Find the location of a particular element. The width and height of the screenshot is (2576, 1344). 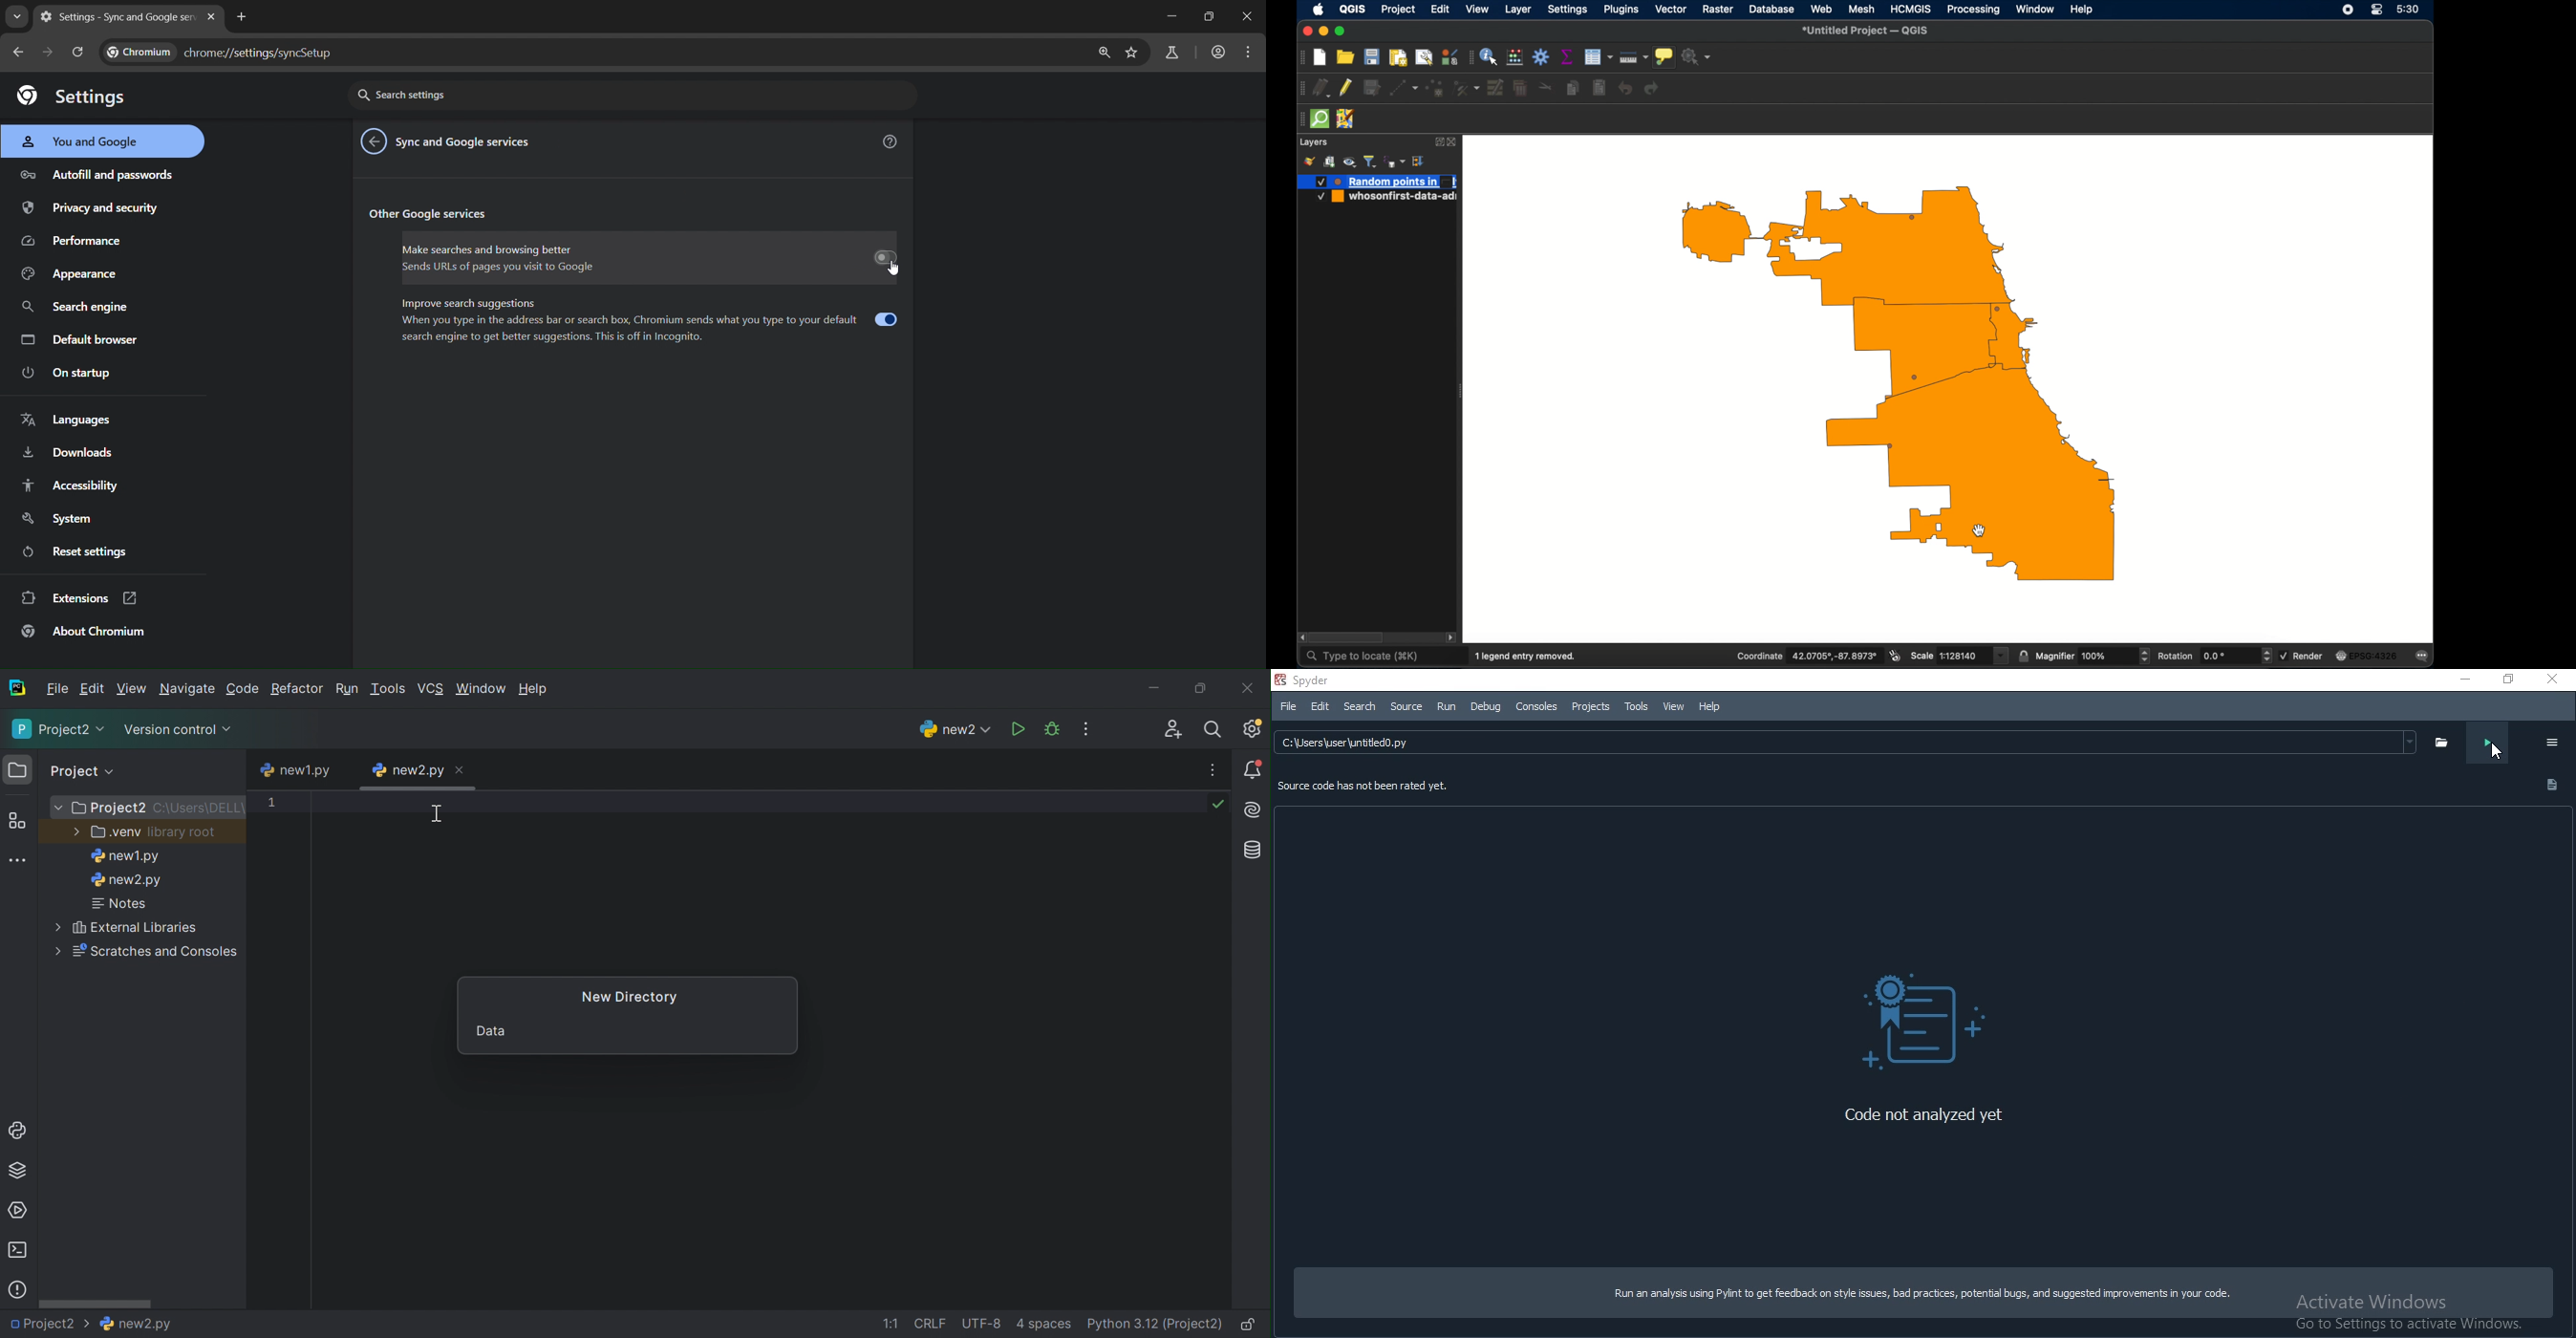

drag handle is located at coordinates (1300, 119).